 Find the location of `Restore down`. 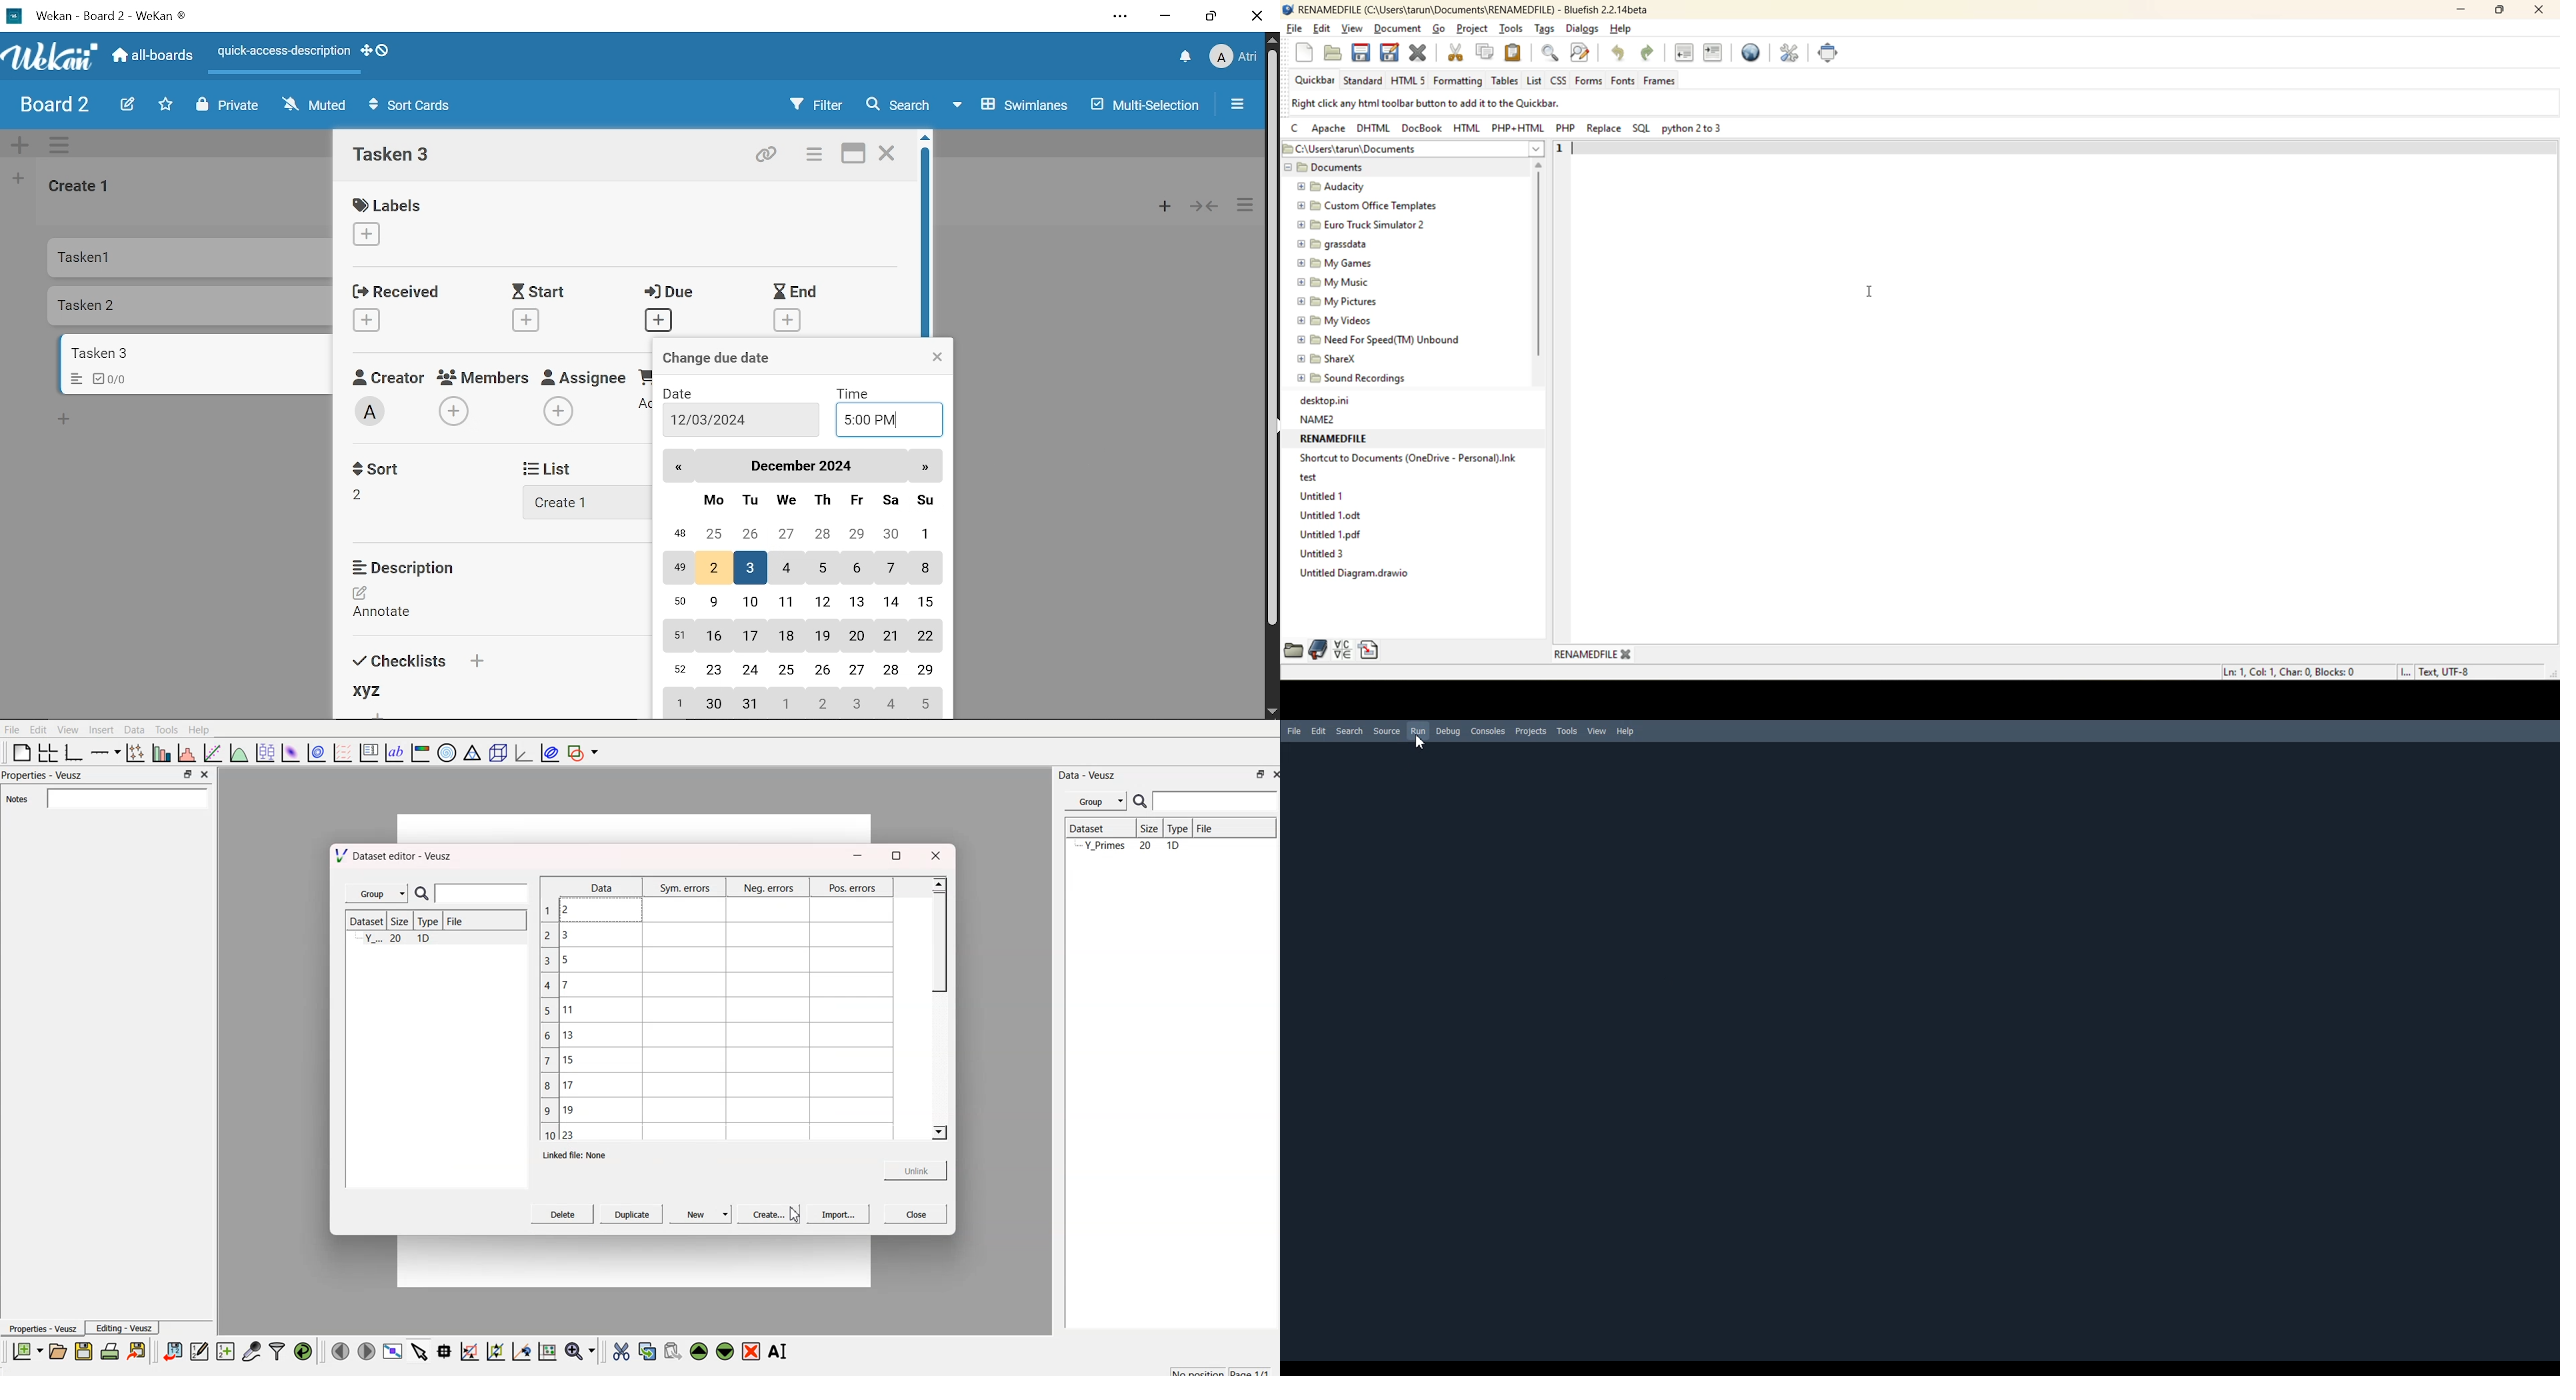

Restore down is located at coordinates (1209, 19).